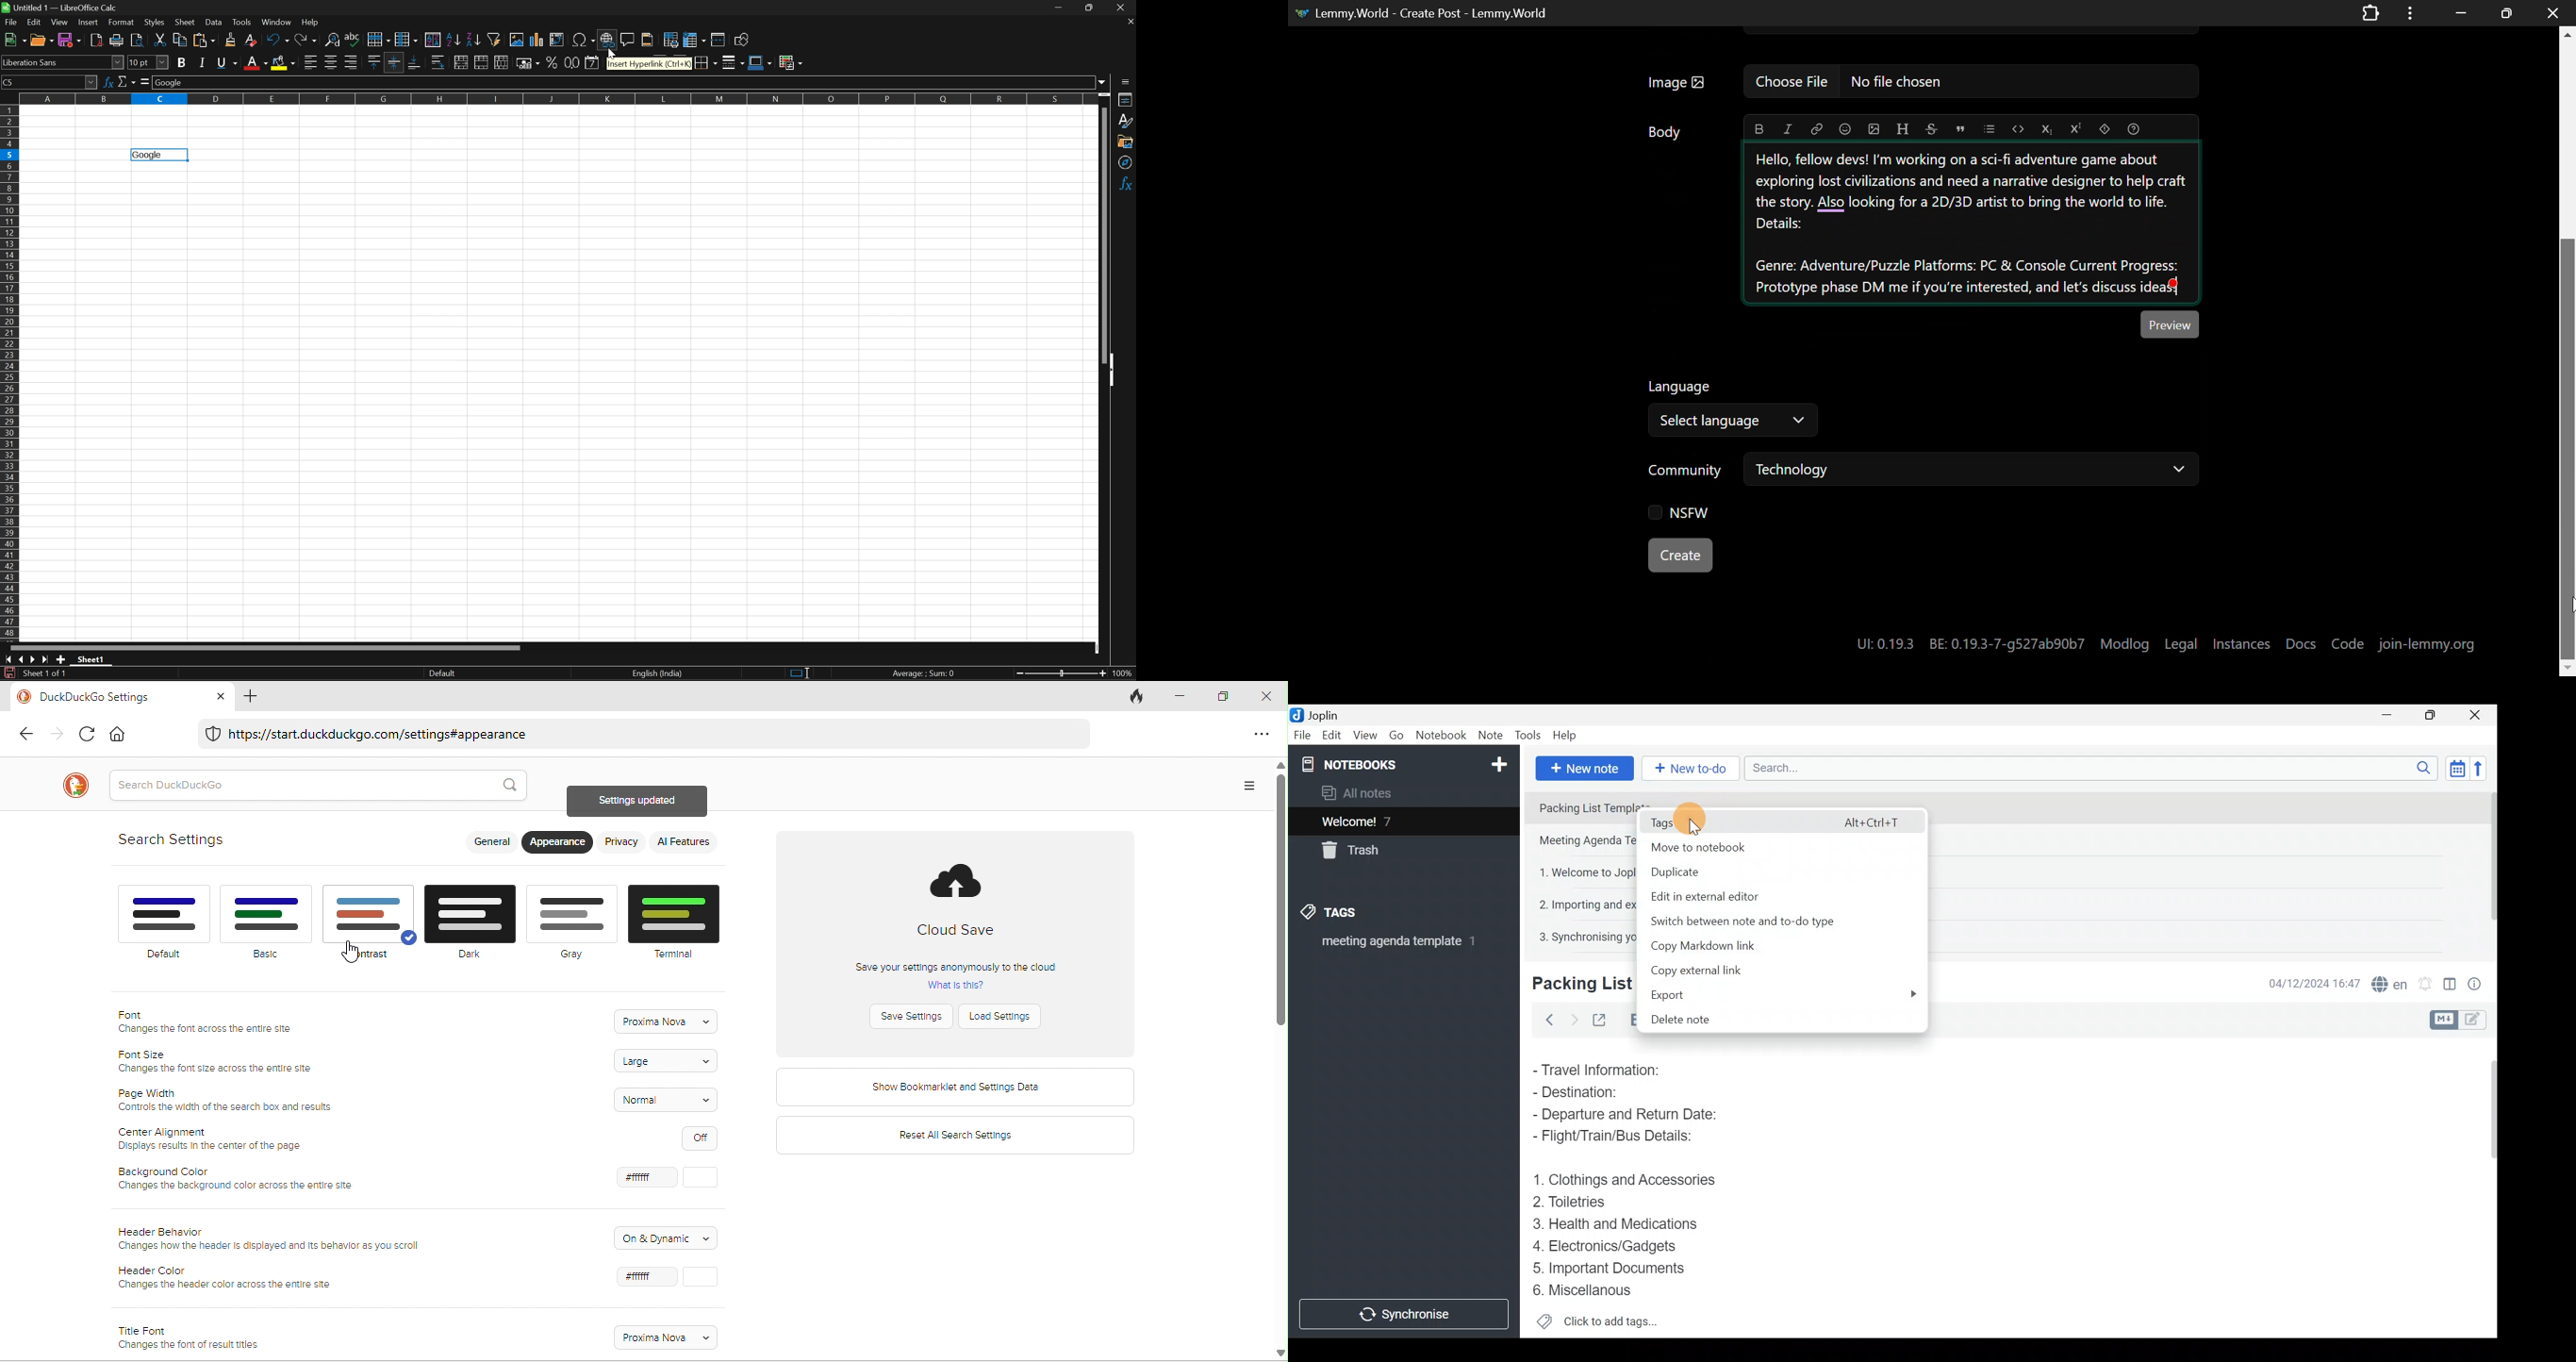 The height and width of the screenshot is (1372, 2576). I want to click on Insert image, so click(518, 39).